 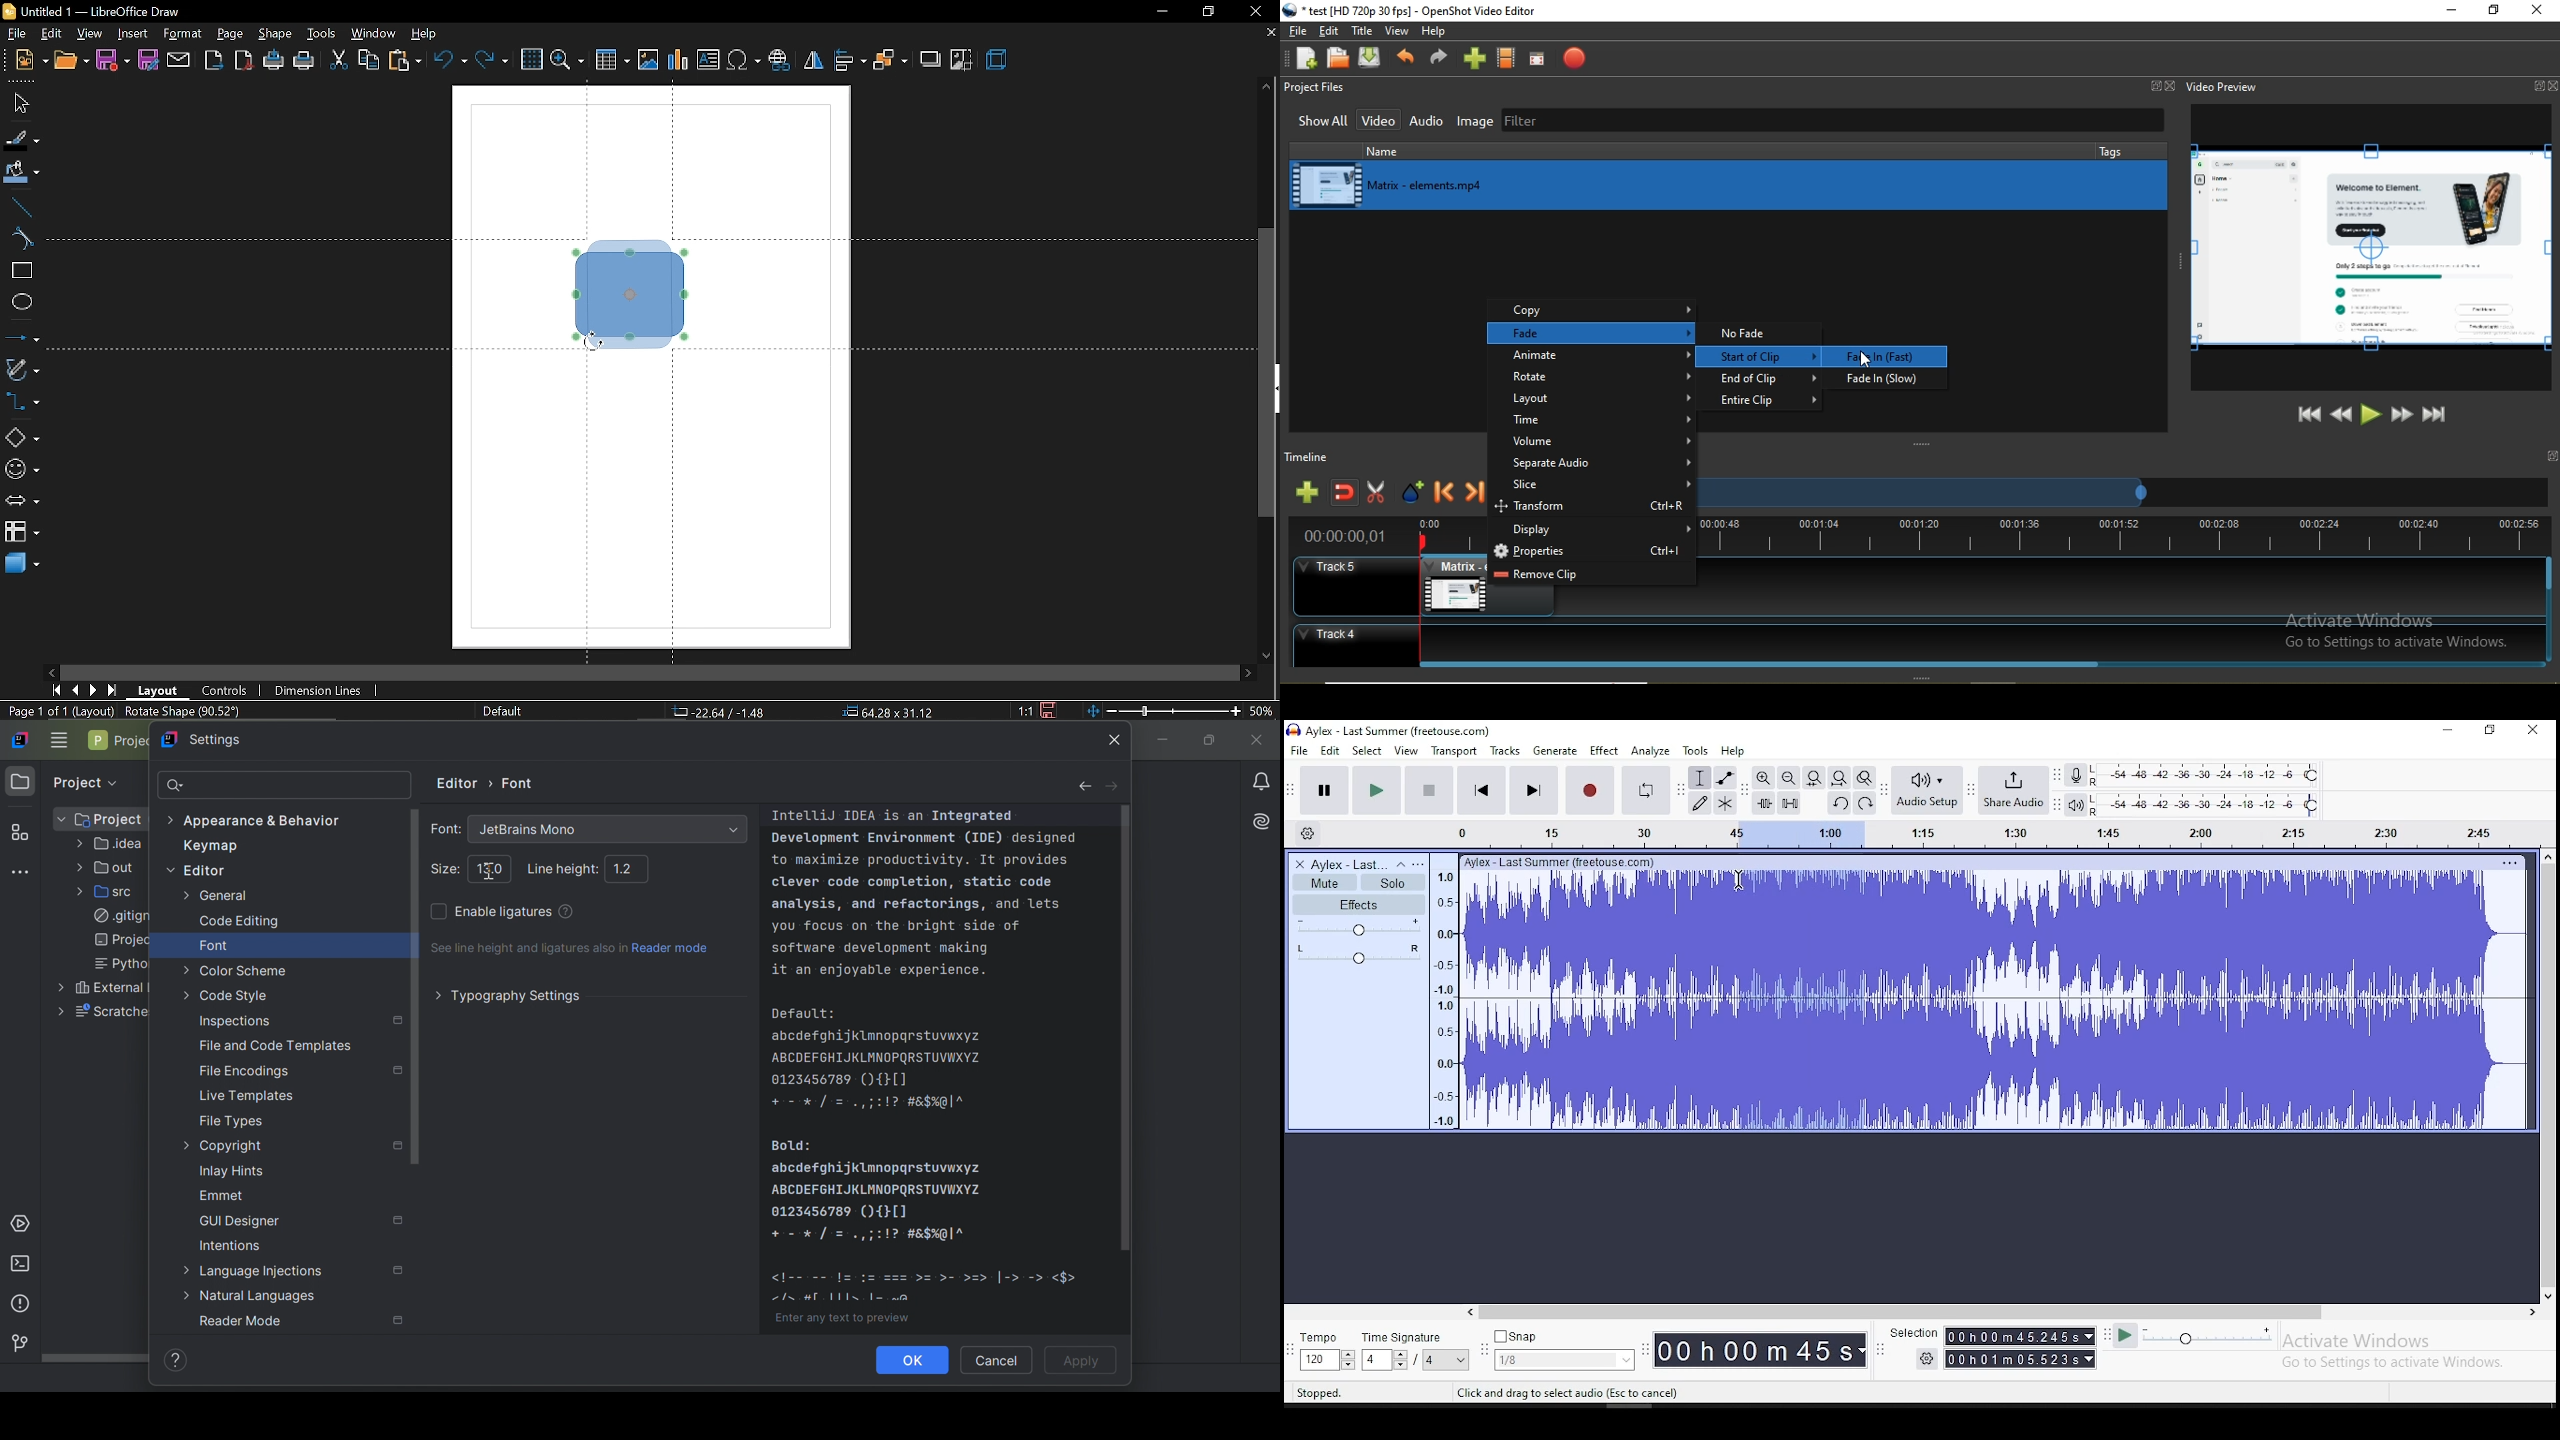 What do you see at coordinates (22, 403) in the screenshot?
I see `connectors` at bounding box center [22, 403].